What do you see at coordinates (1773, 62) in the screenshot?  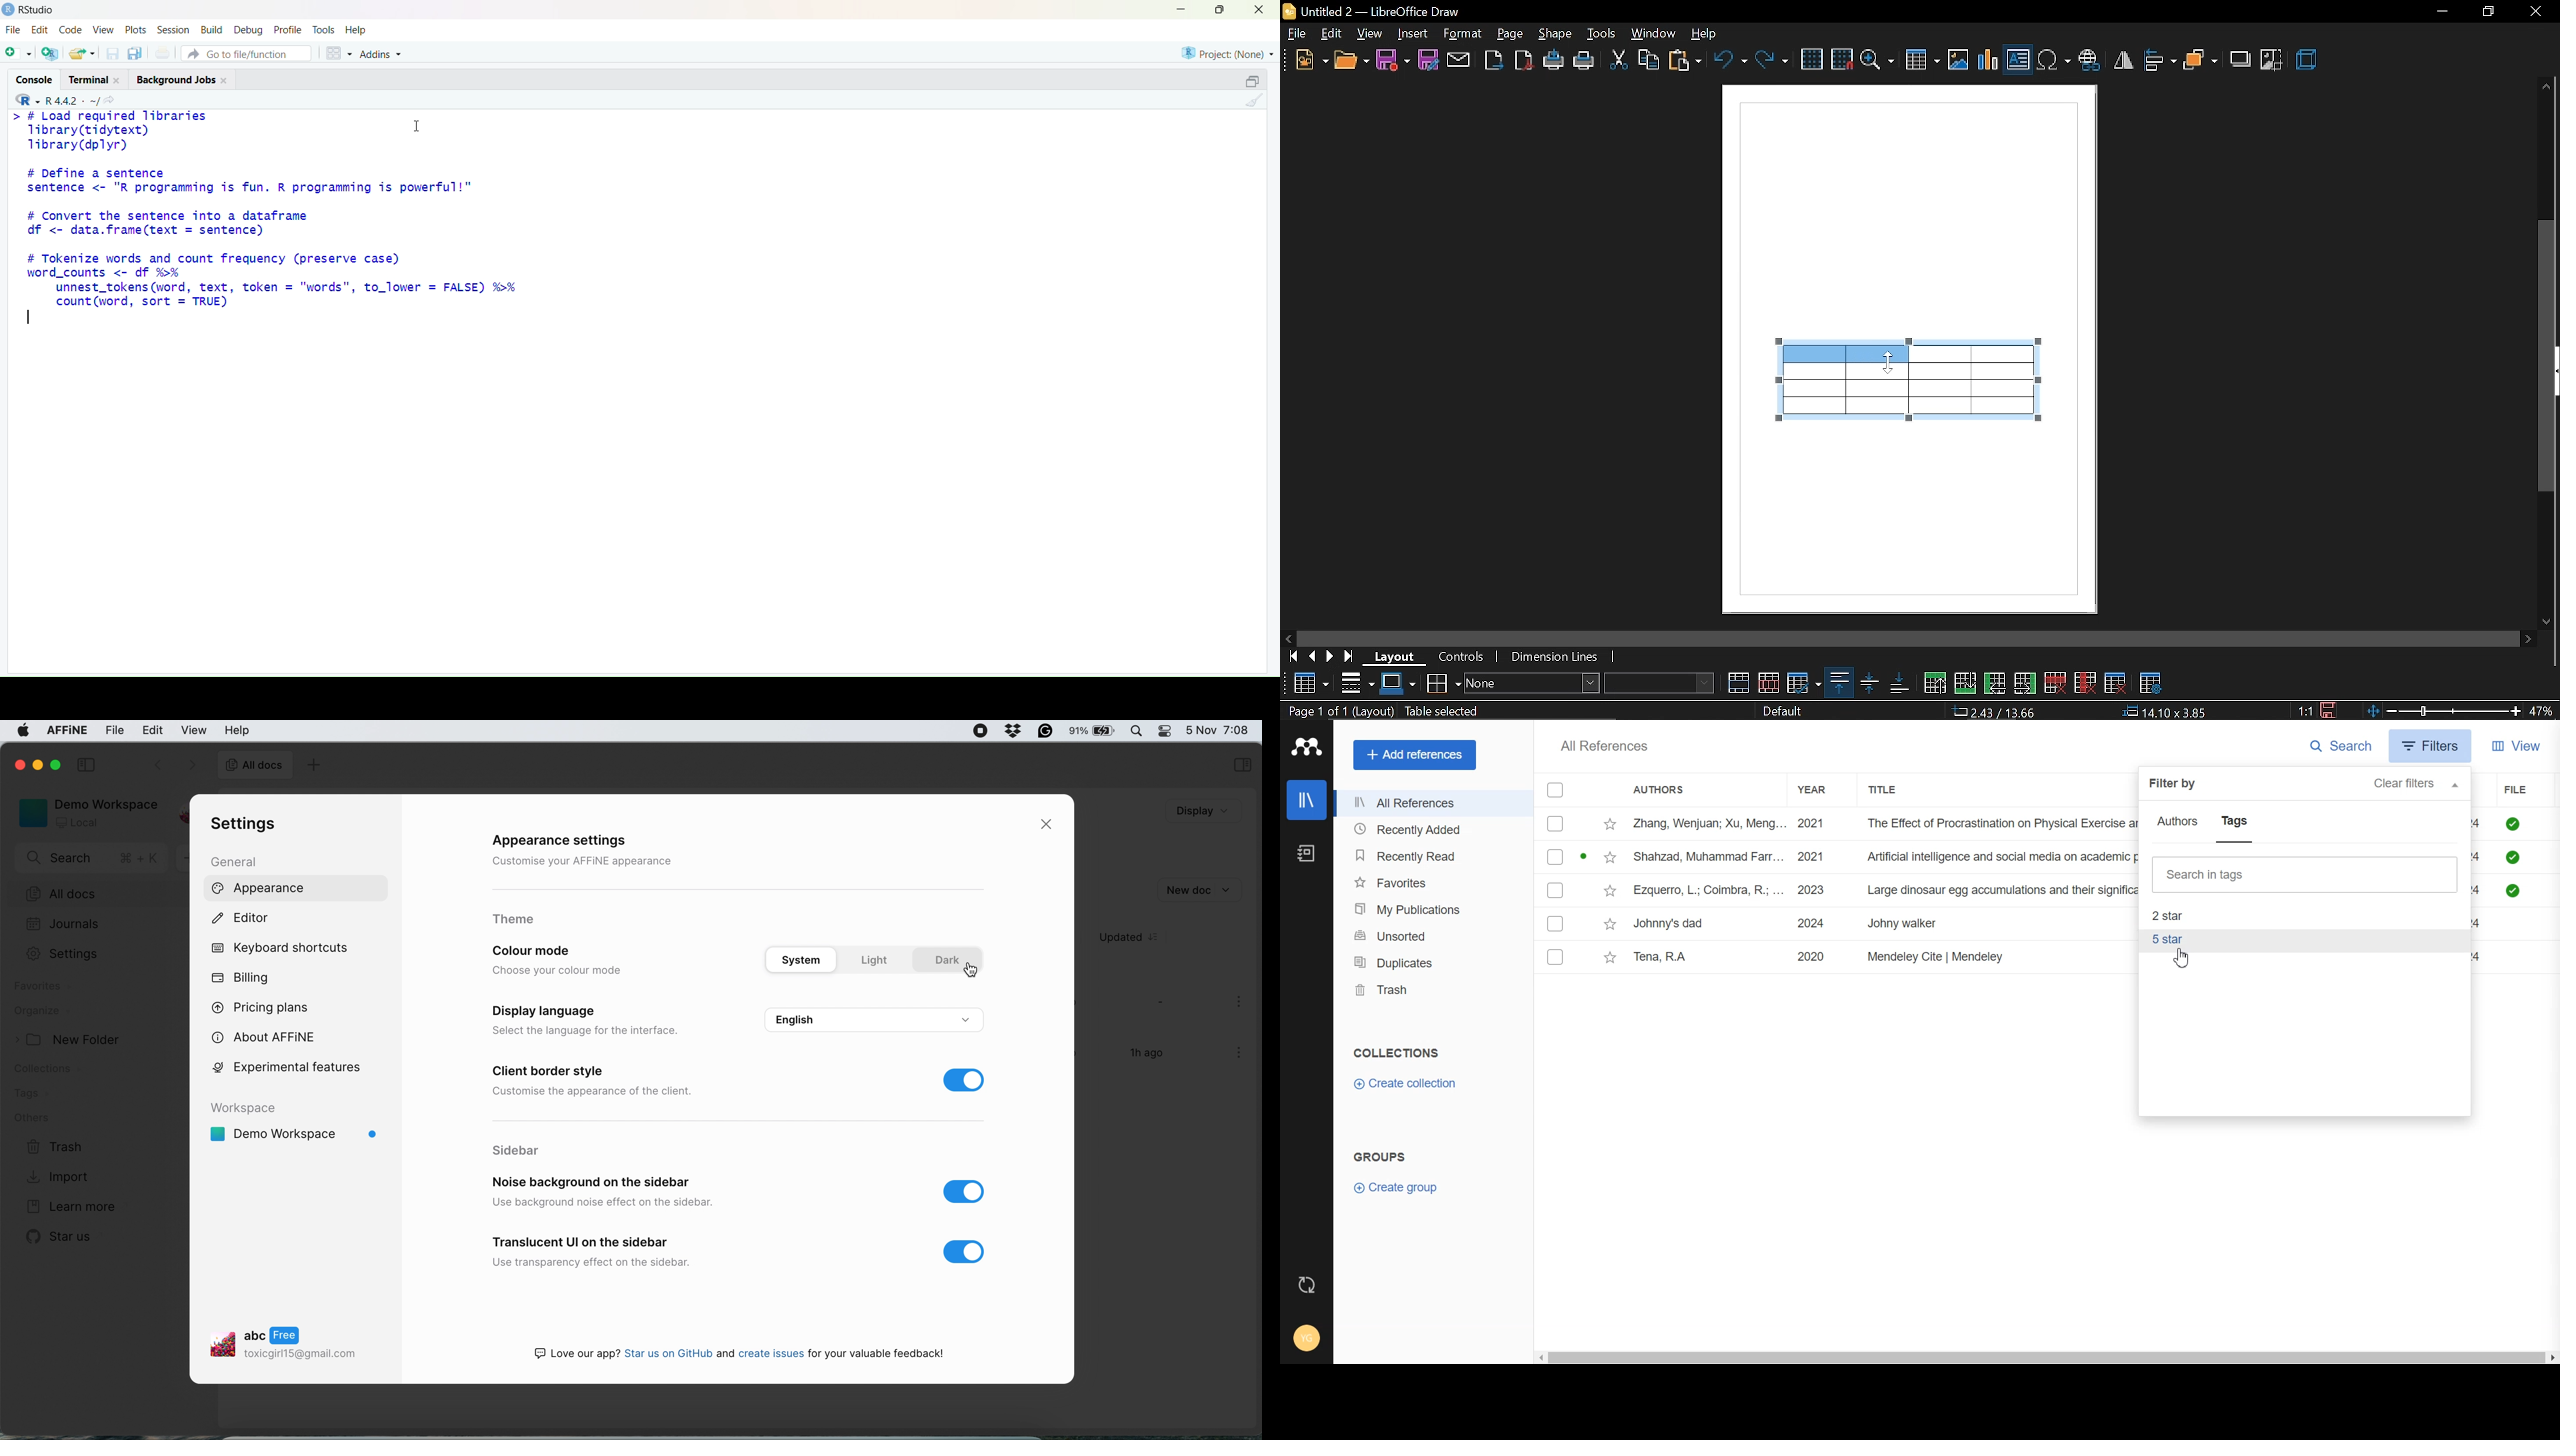 I see `redo` at bounding box center [1773, 62].